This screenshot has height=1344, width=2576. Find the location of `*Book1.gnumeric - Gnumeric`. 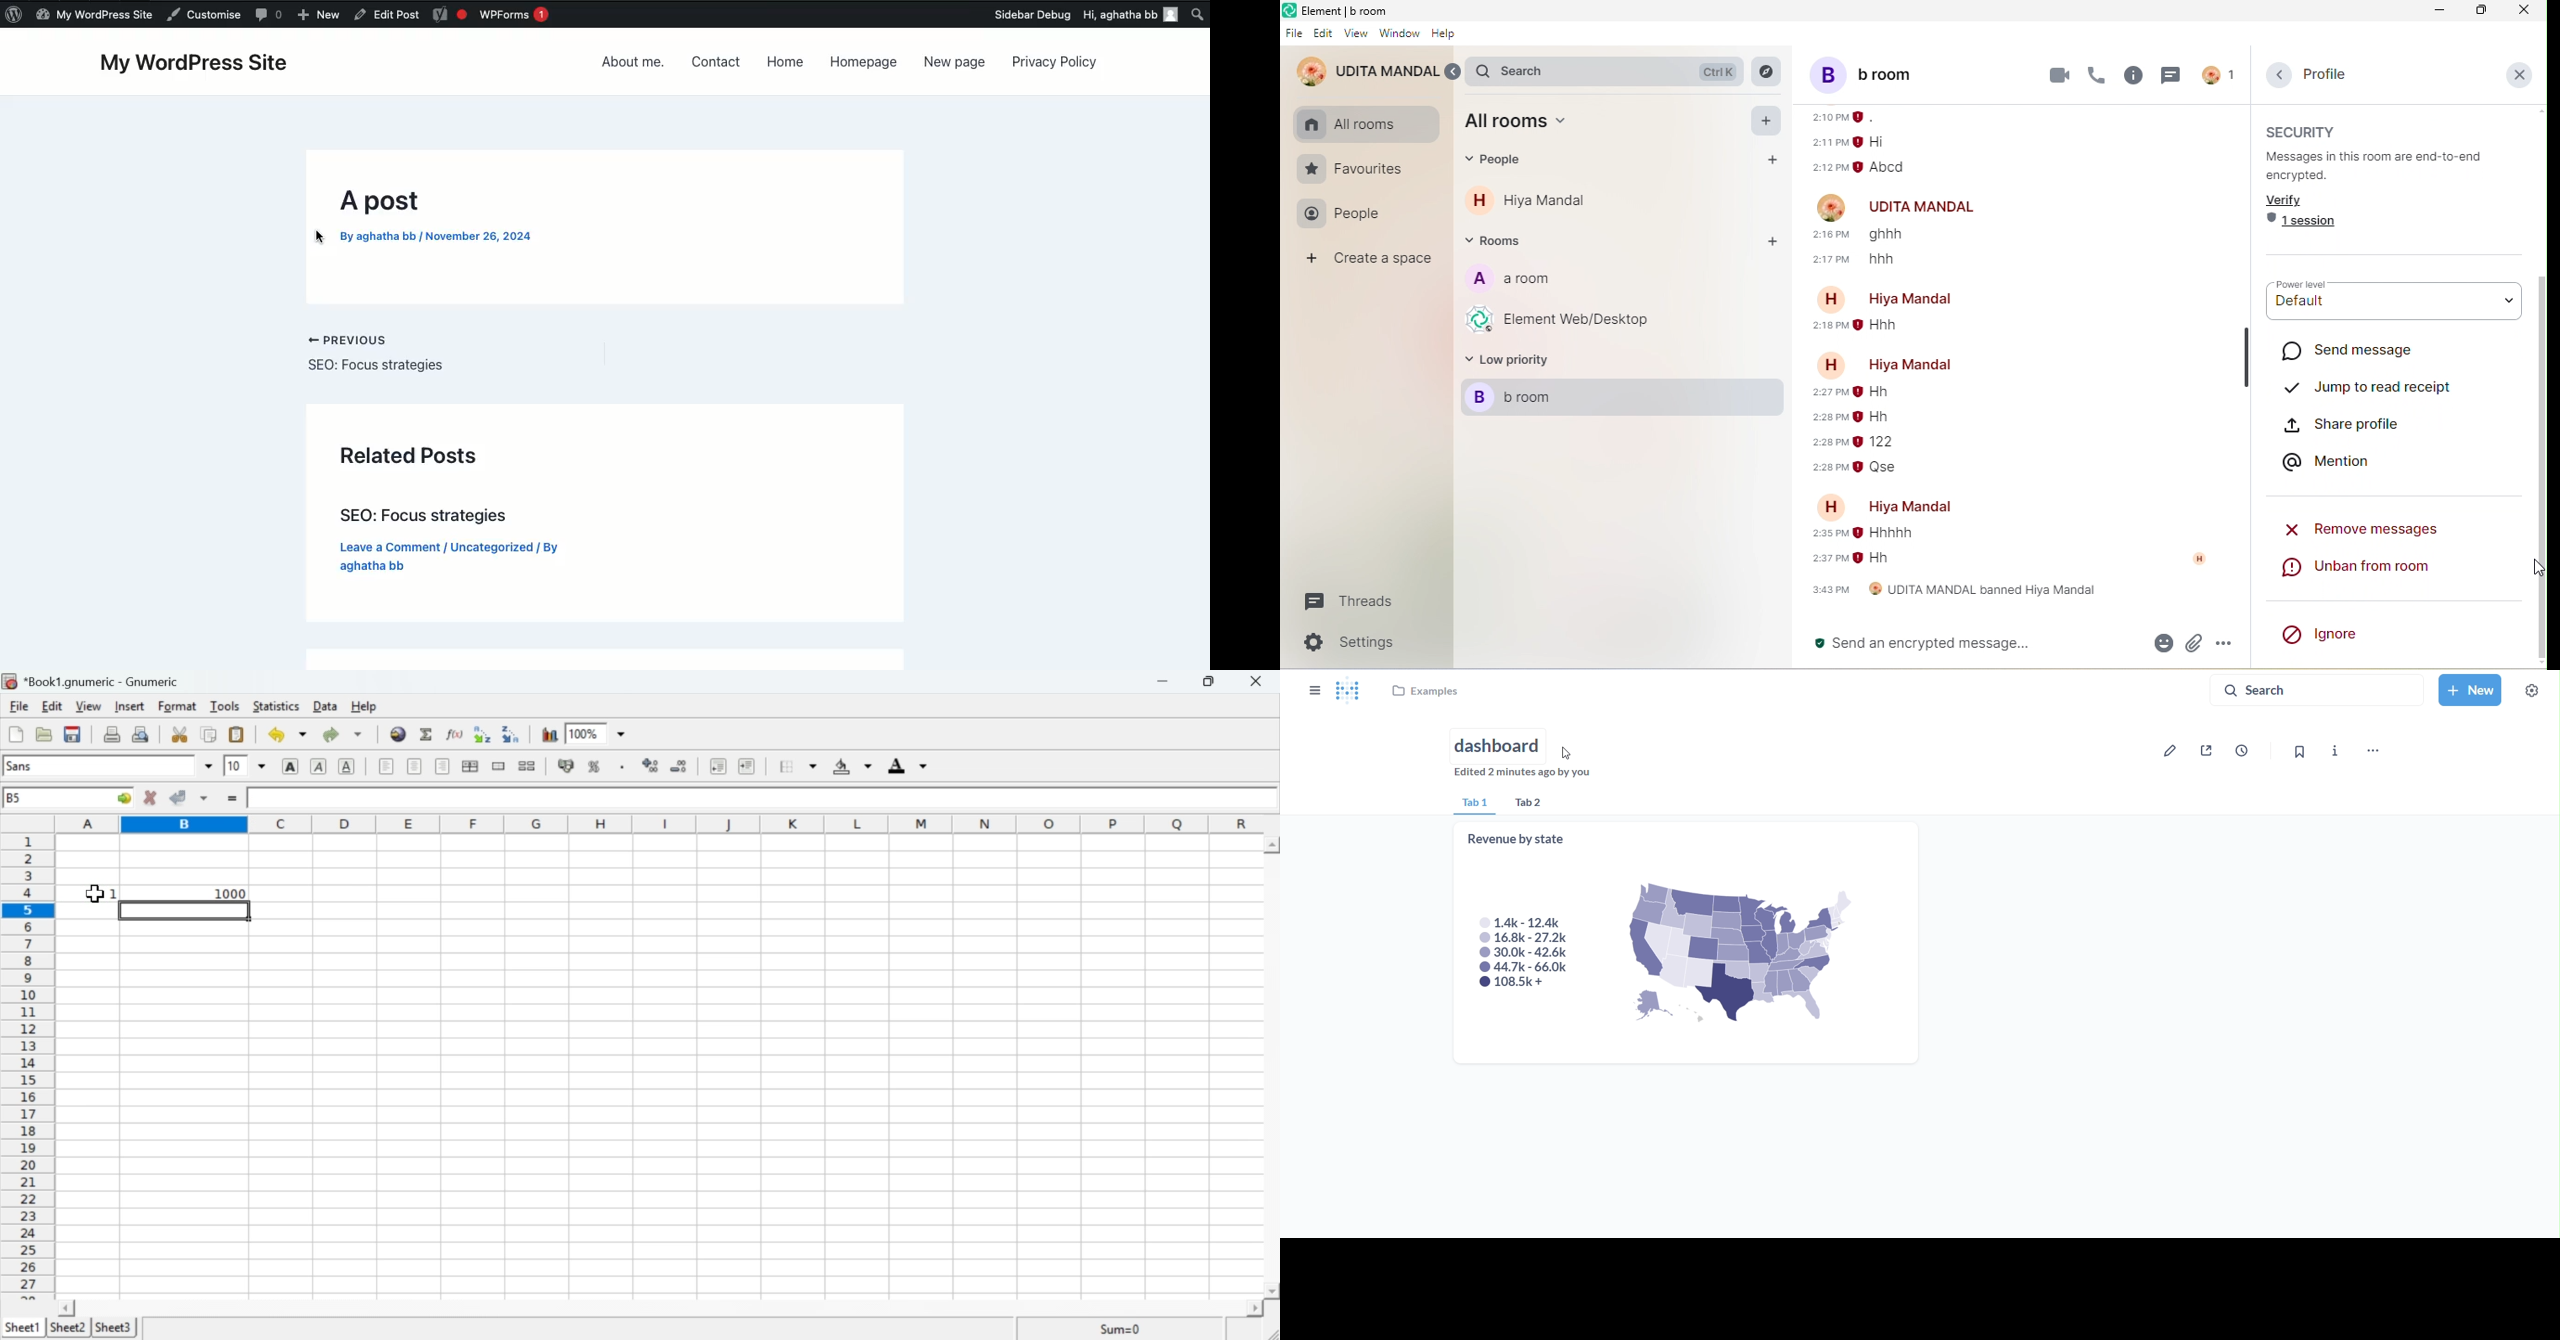

*Book1.gnumeric - Gnumeric is located at coordinates (105, 681).